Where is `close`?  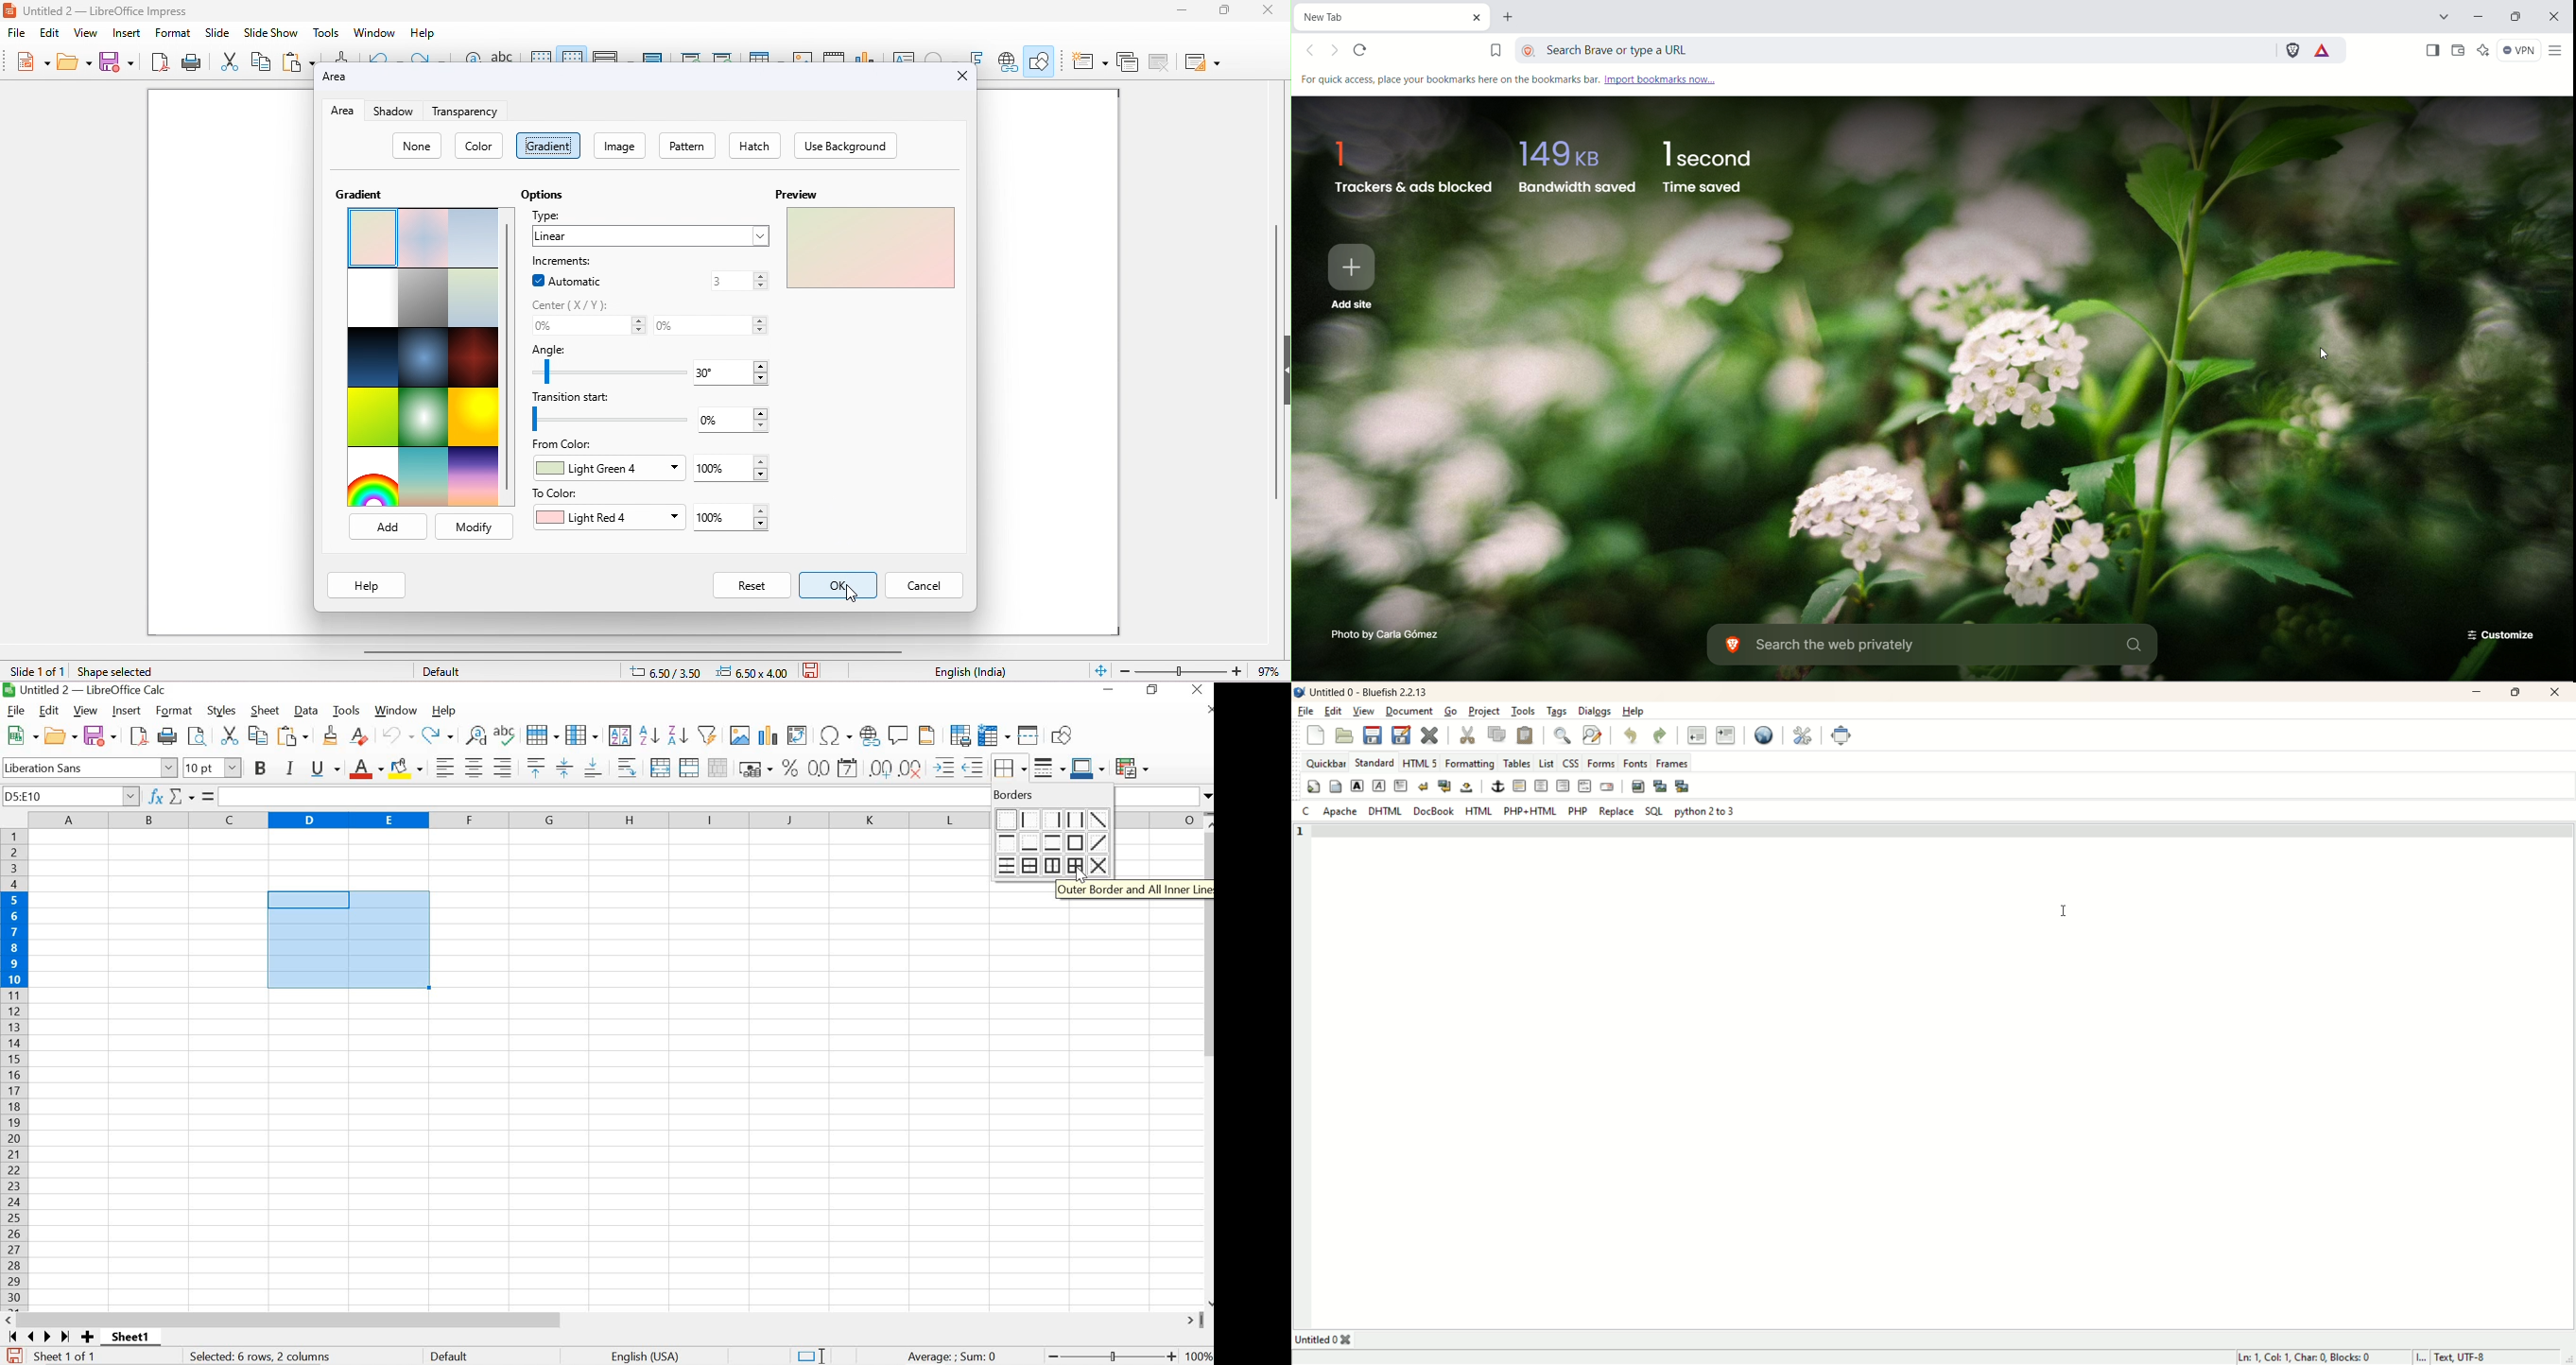
close is located at coordinates (963, 77).